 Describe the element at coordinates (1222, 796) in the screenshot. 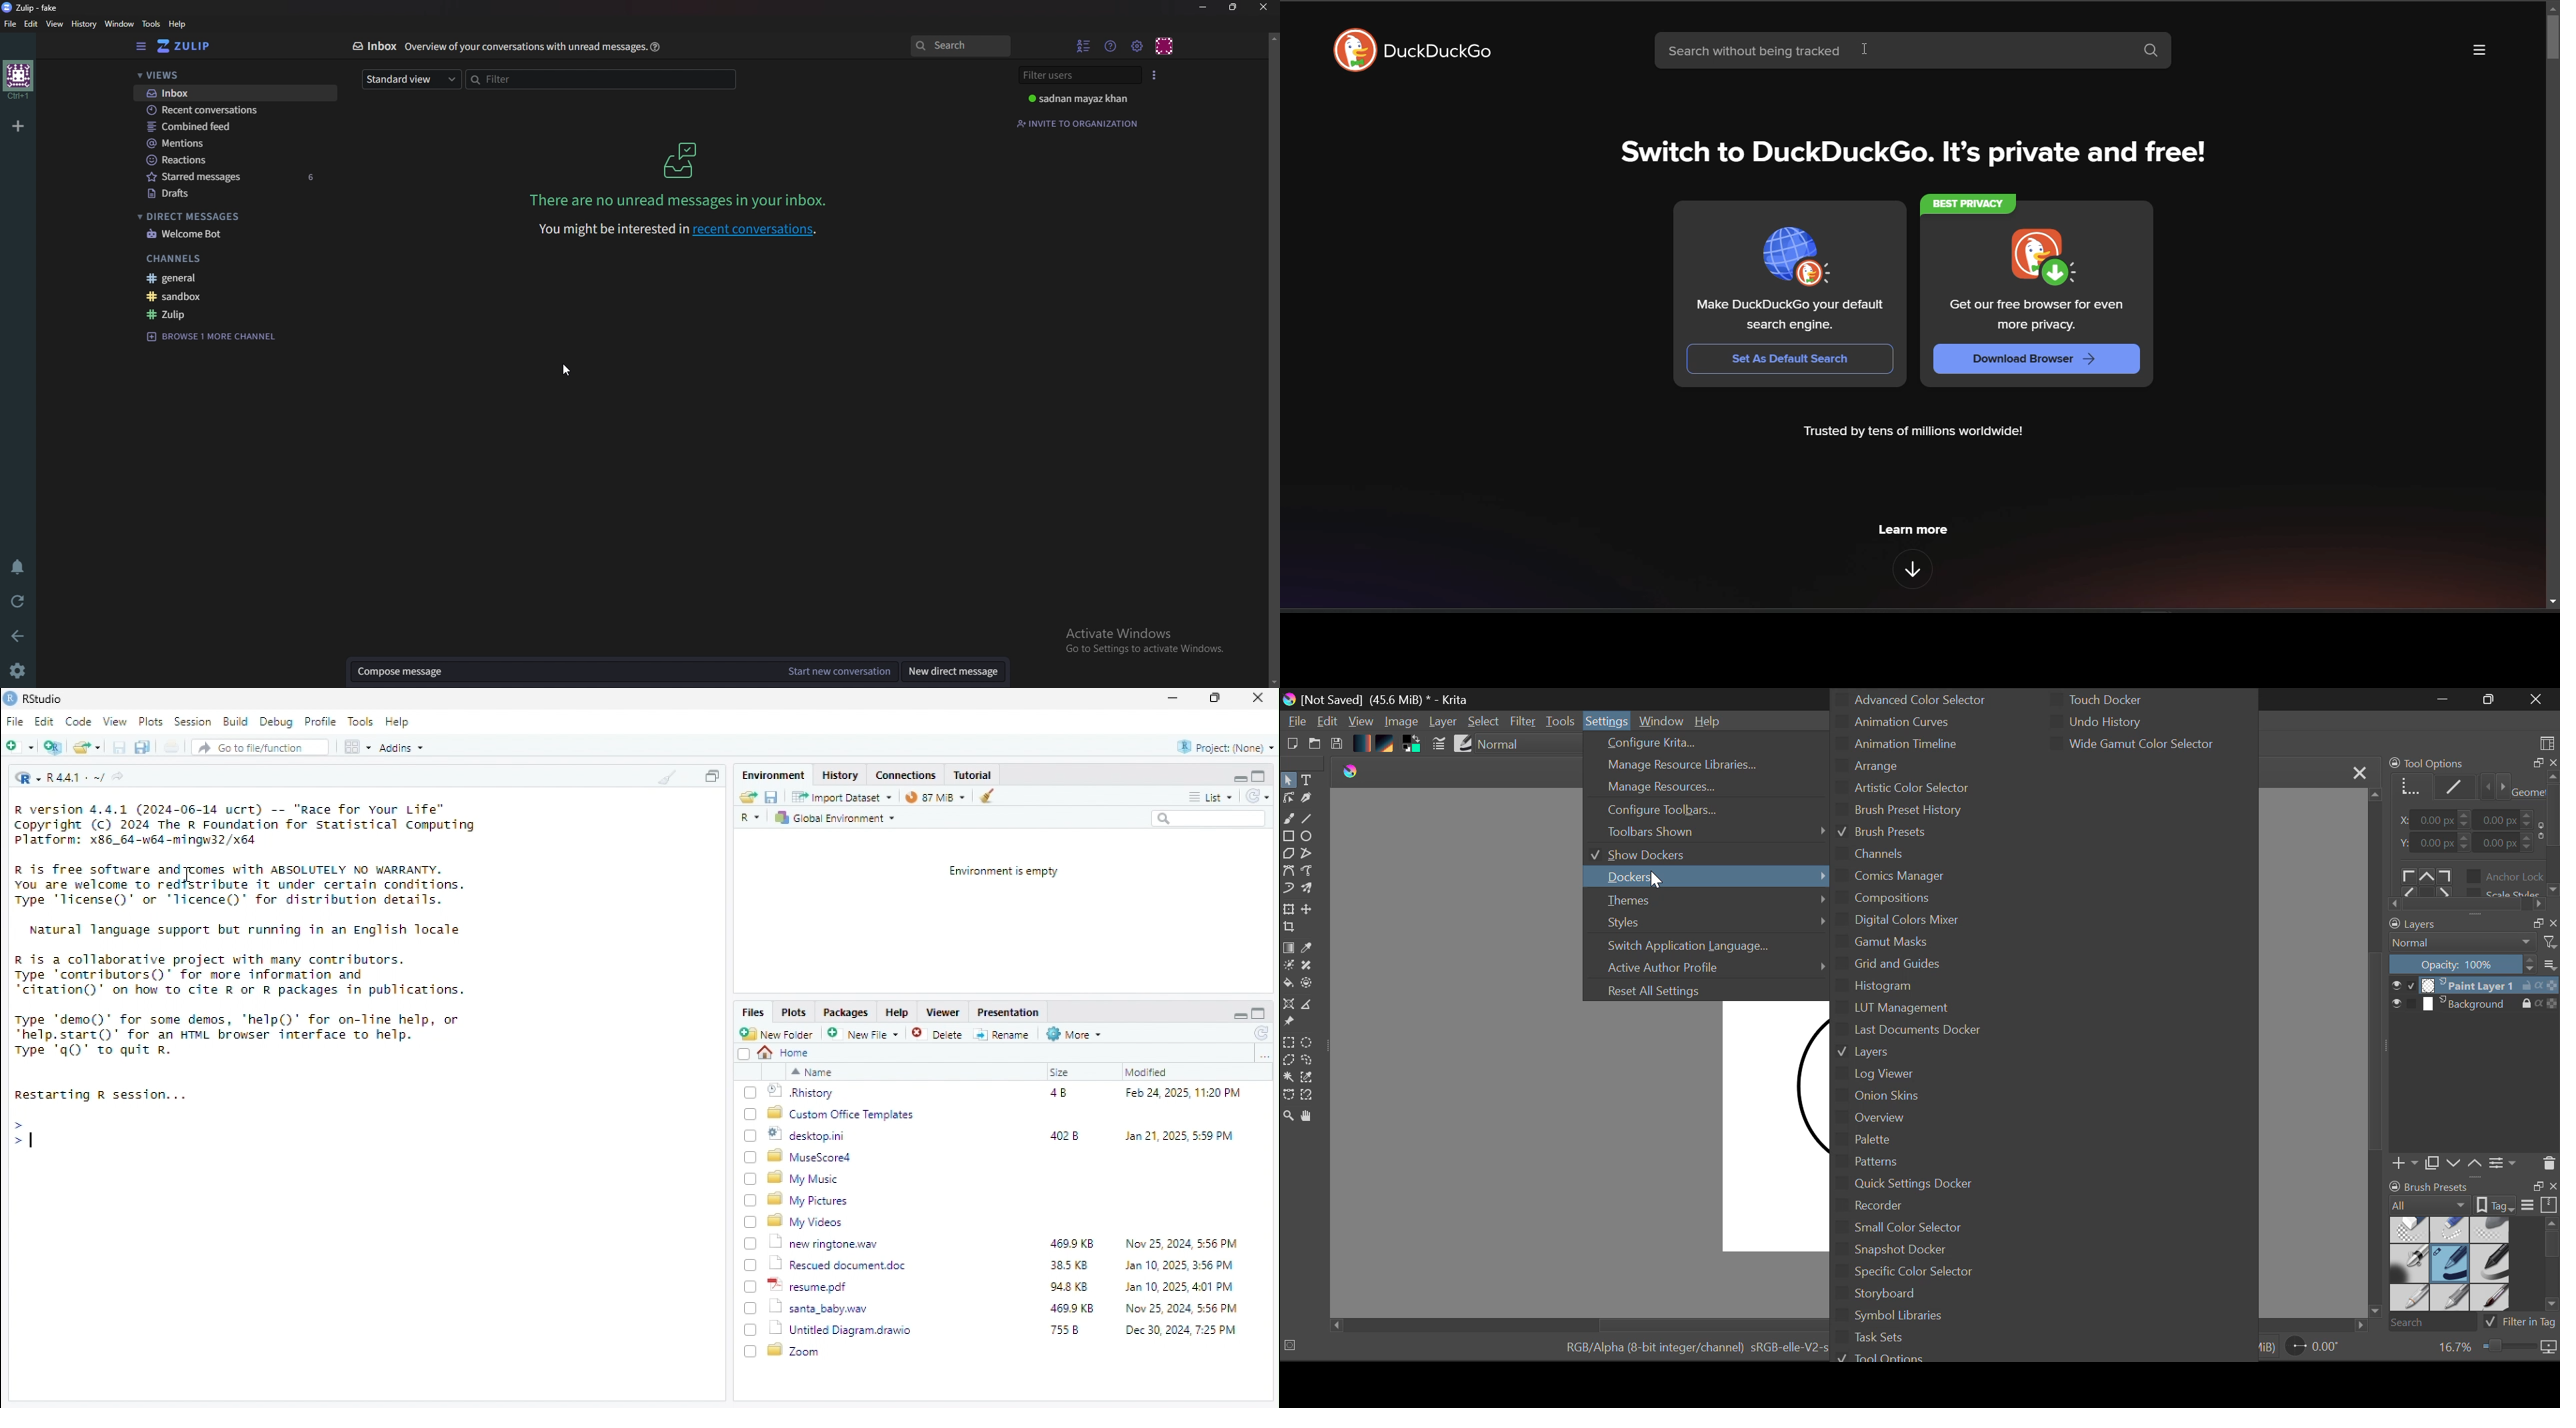

I see `list` at that location.